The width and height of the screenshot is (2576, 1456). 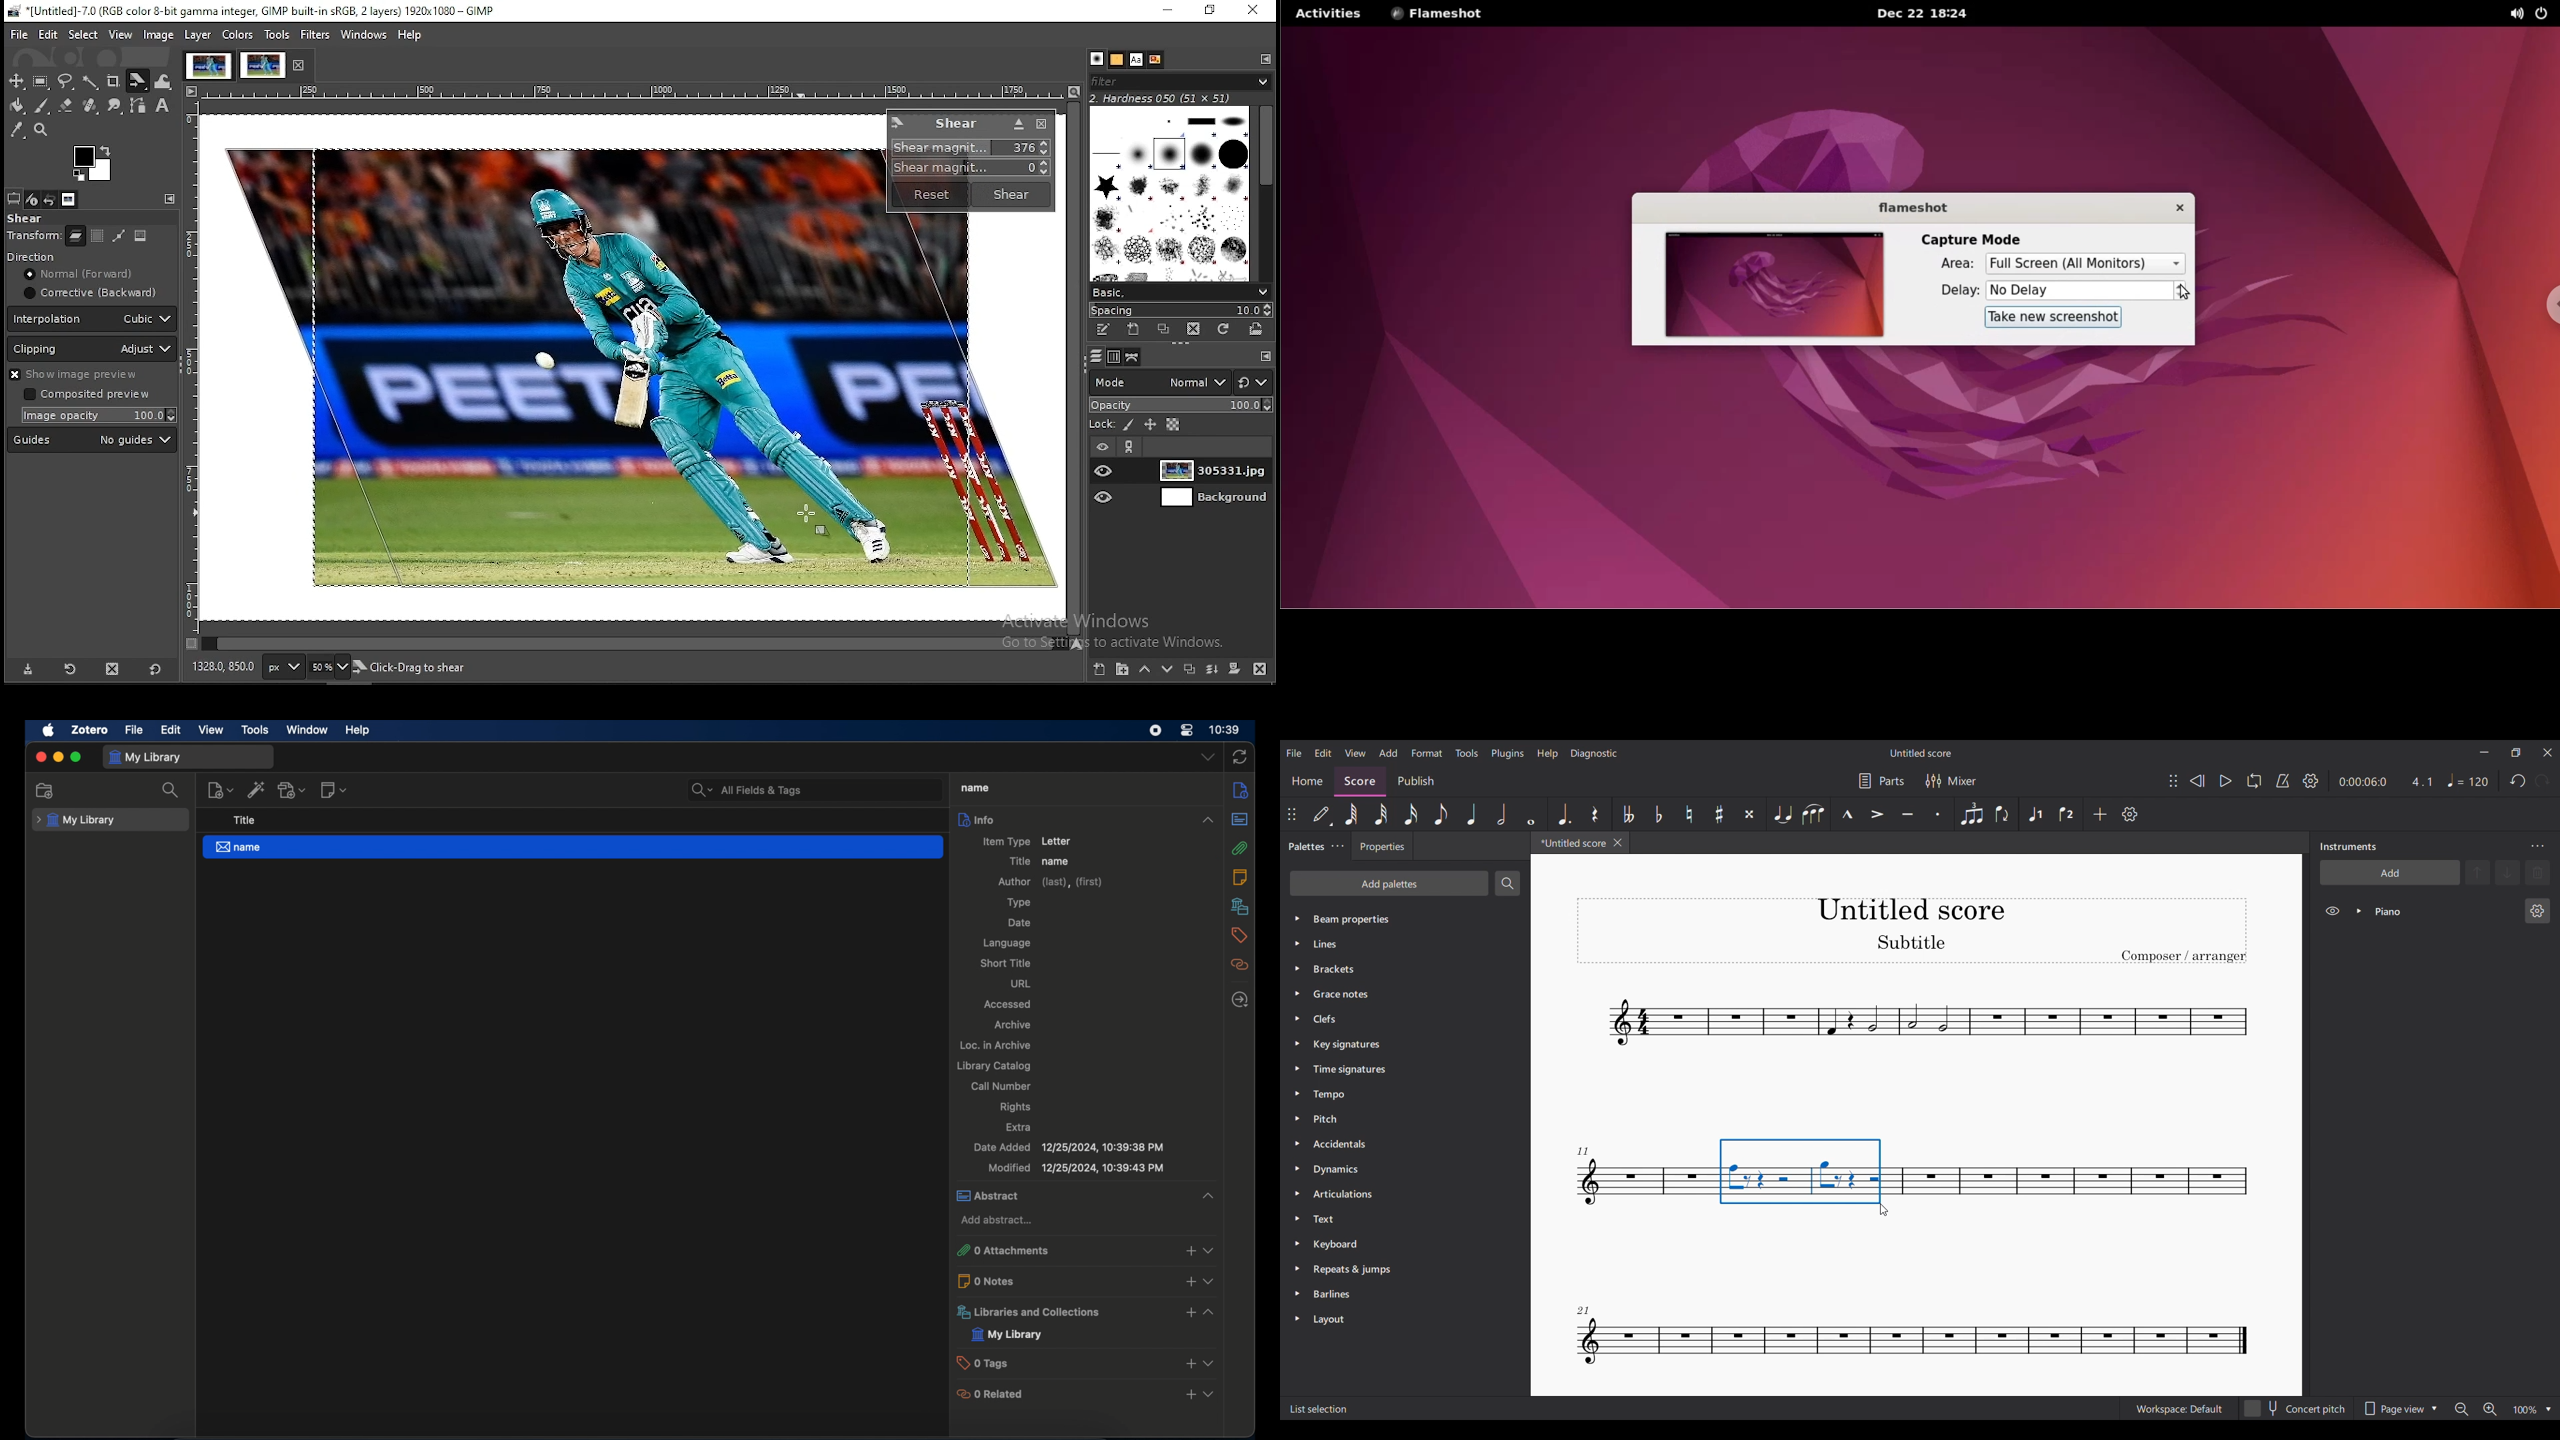 I want to click on images, so click(x=70, y=200).